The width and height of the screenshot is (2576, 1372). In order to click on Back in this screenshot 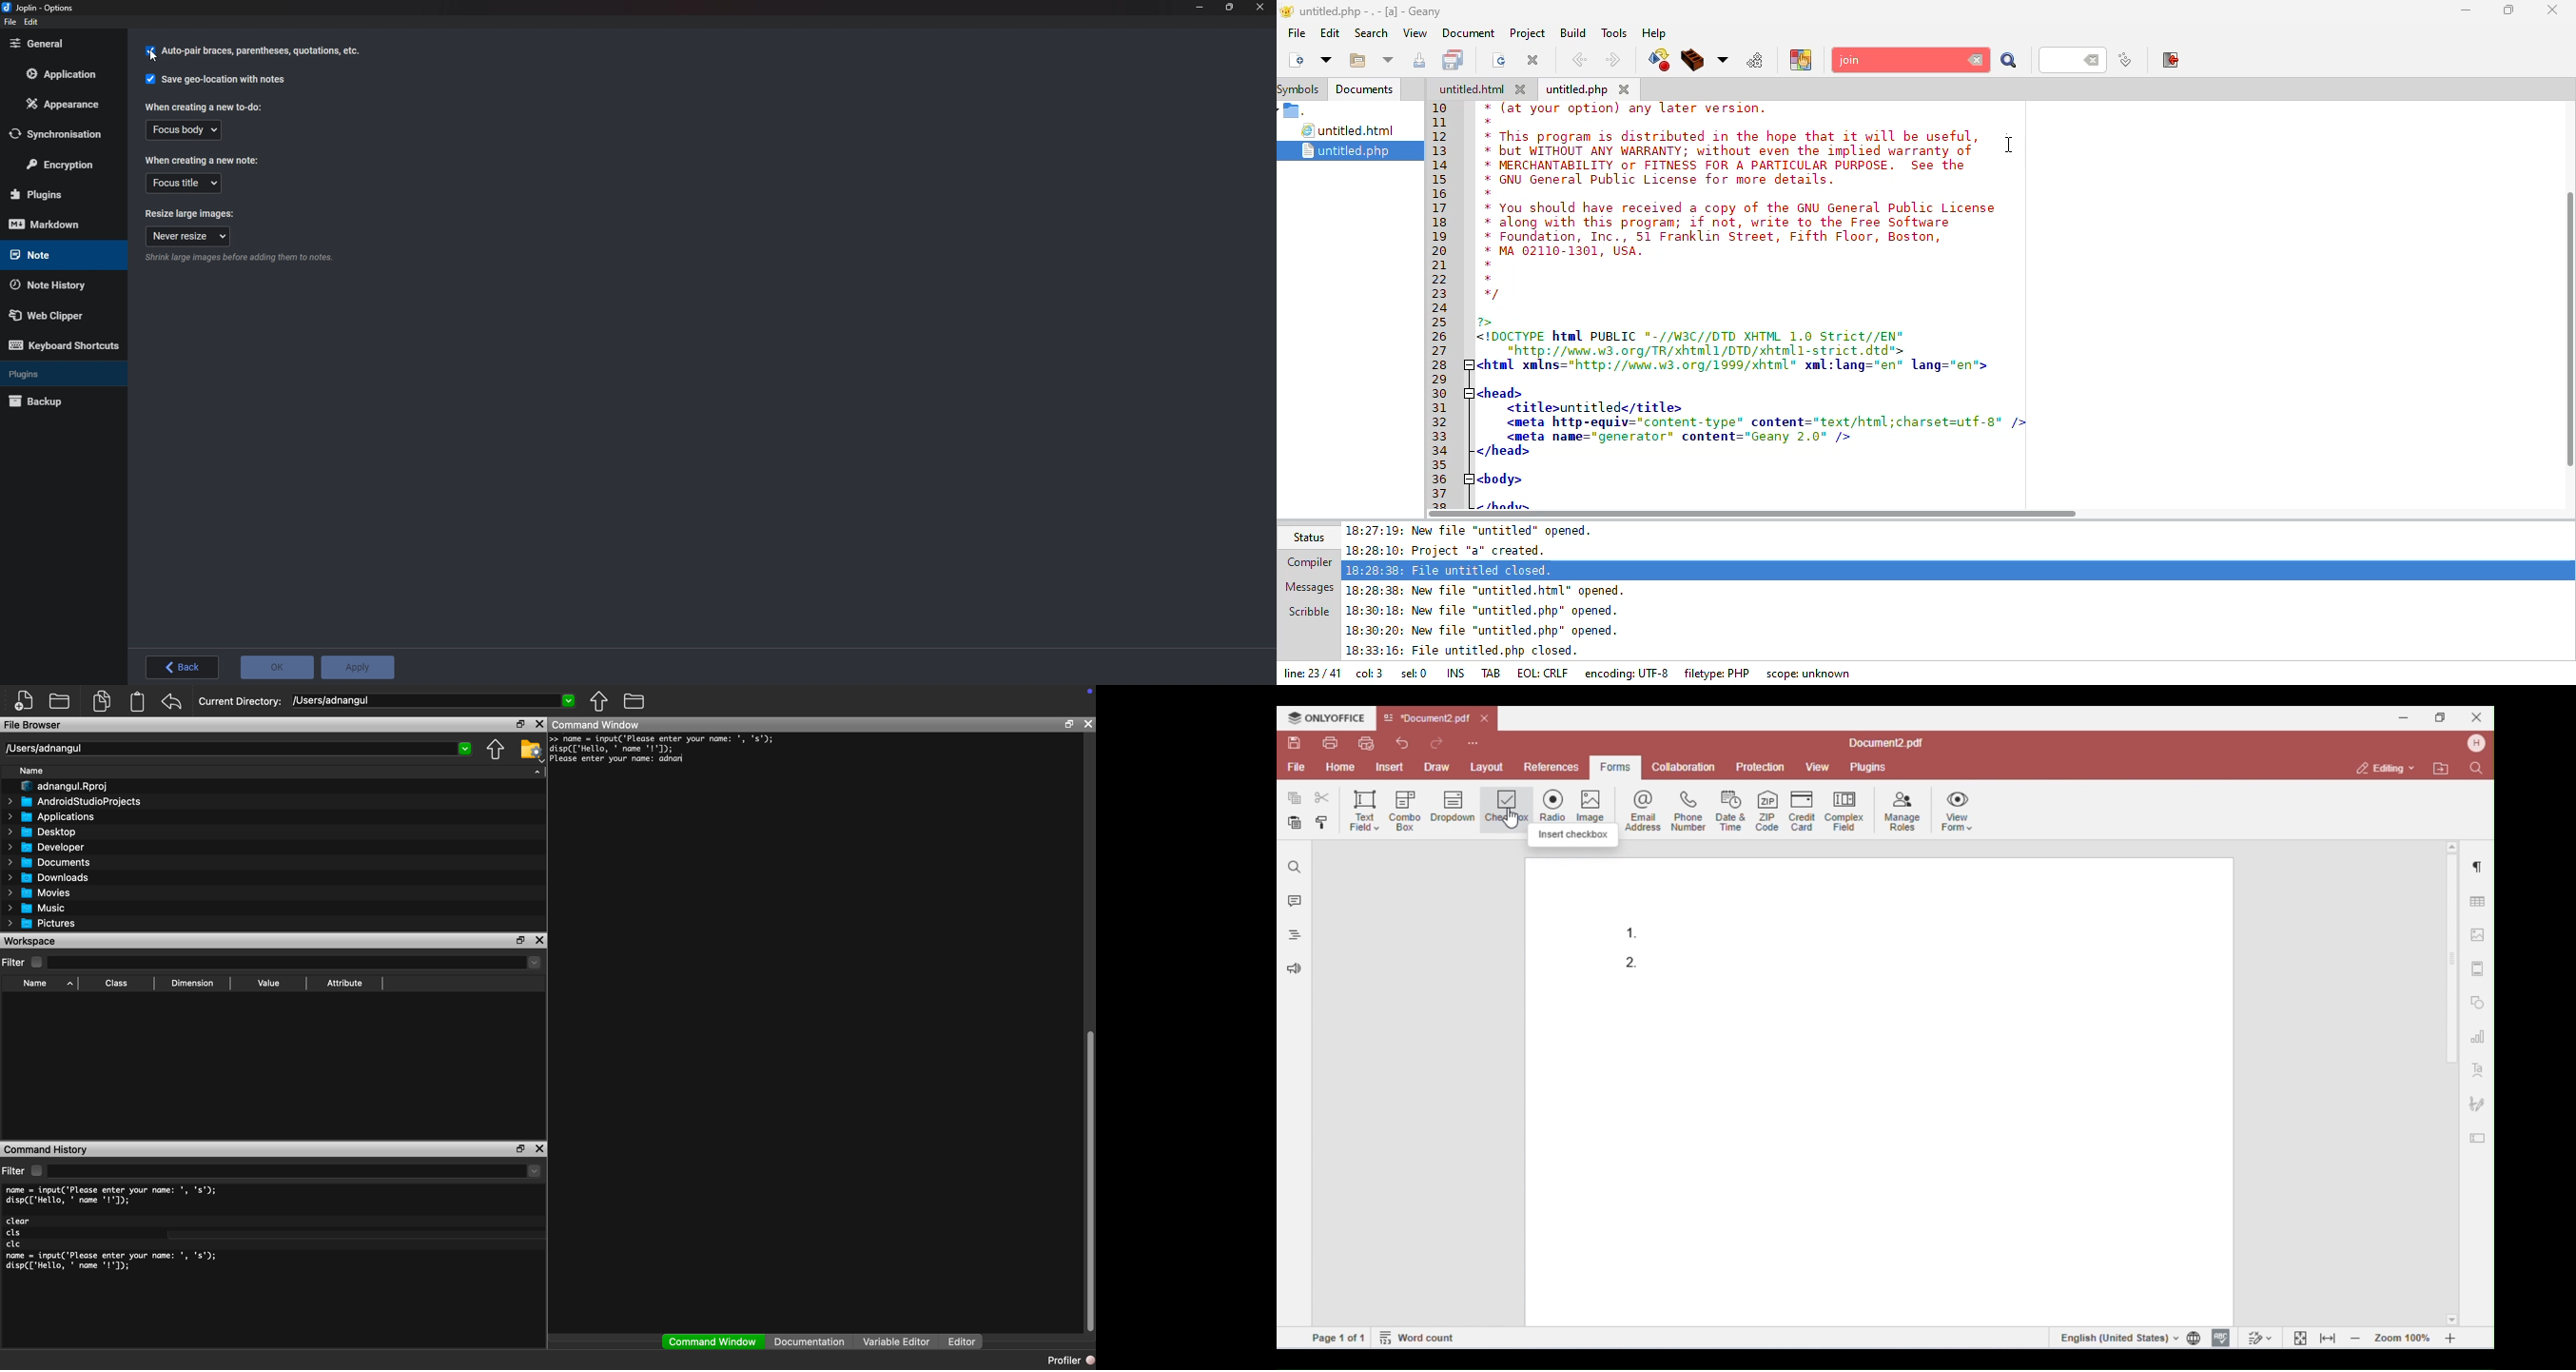, I will do `click(182, 667)`.